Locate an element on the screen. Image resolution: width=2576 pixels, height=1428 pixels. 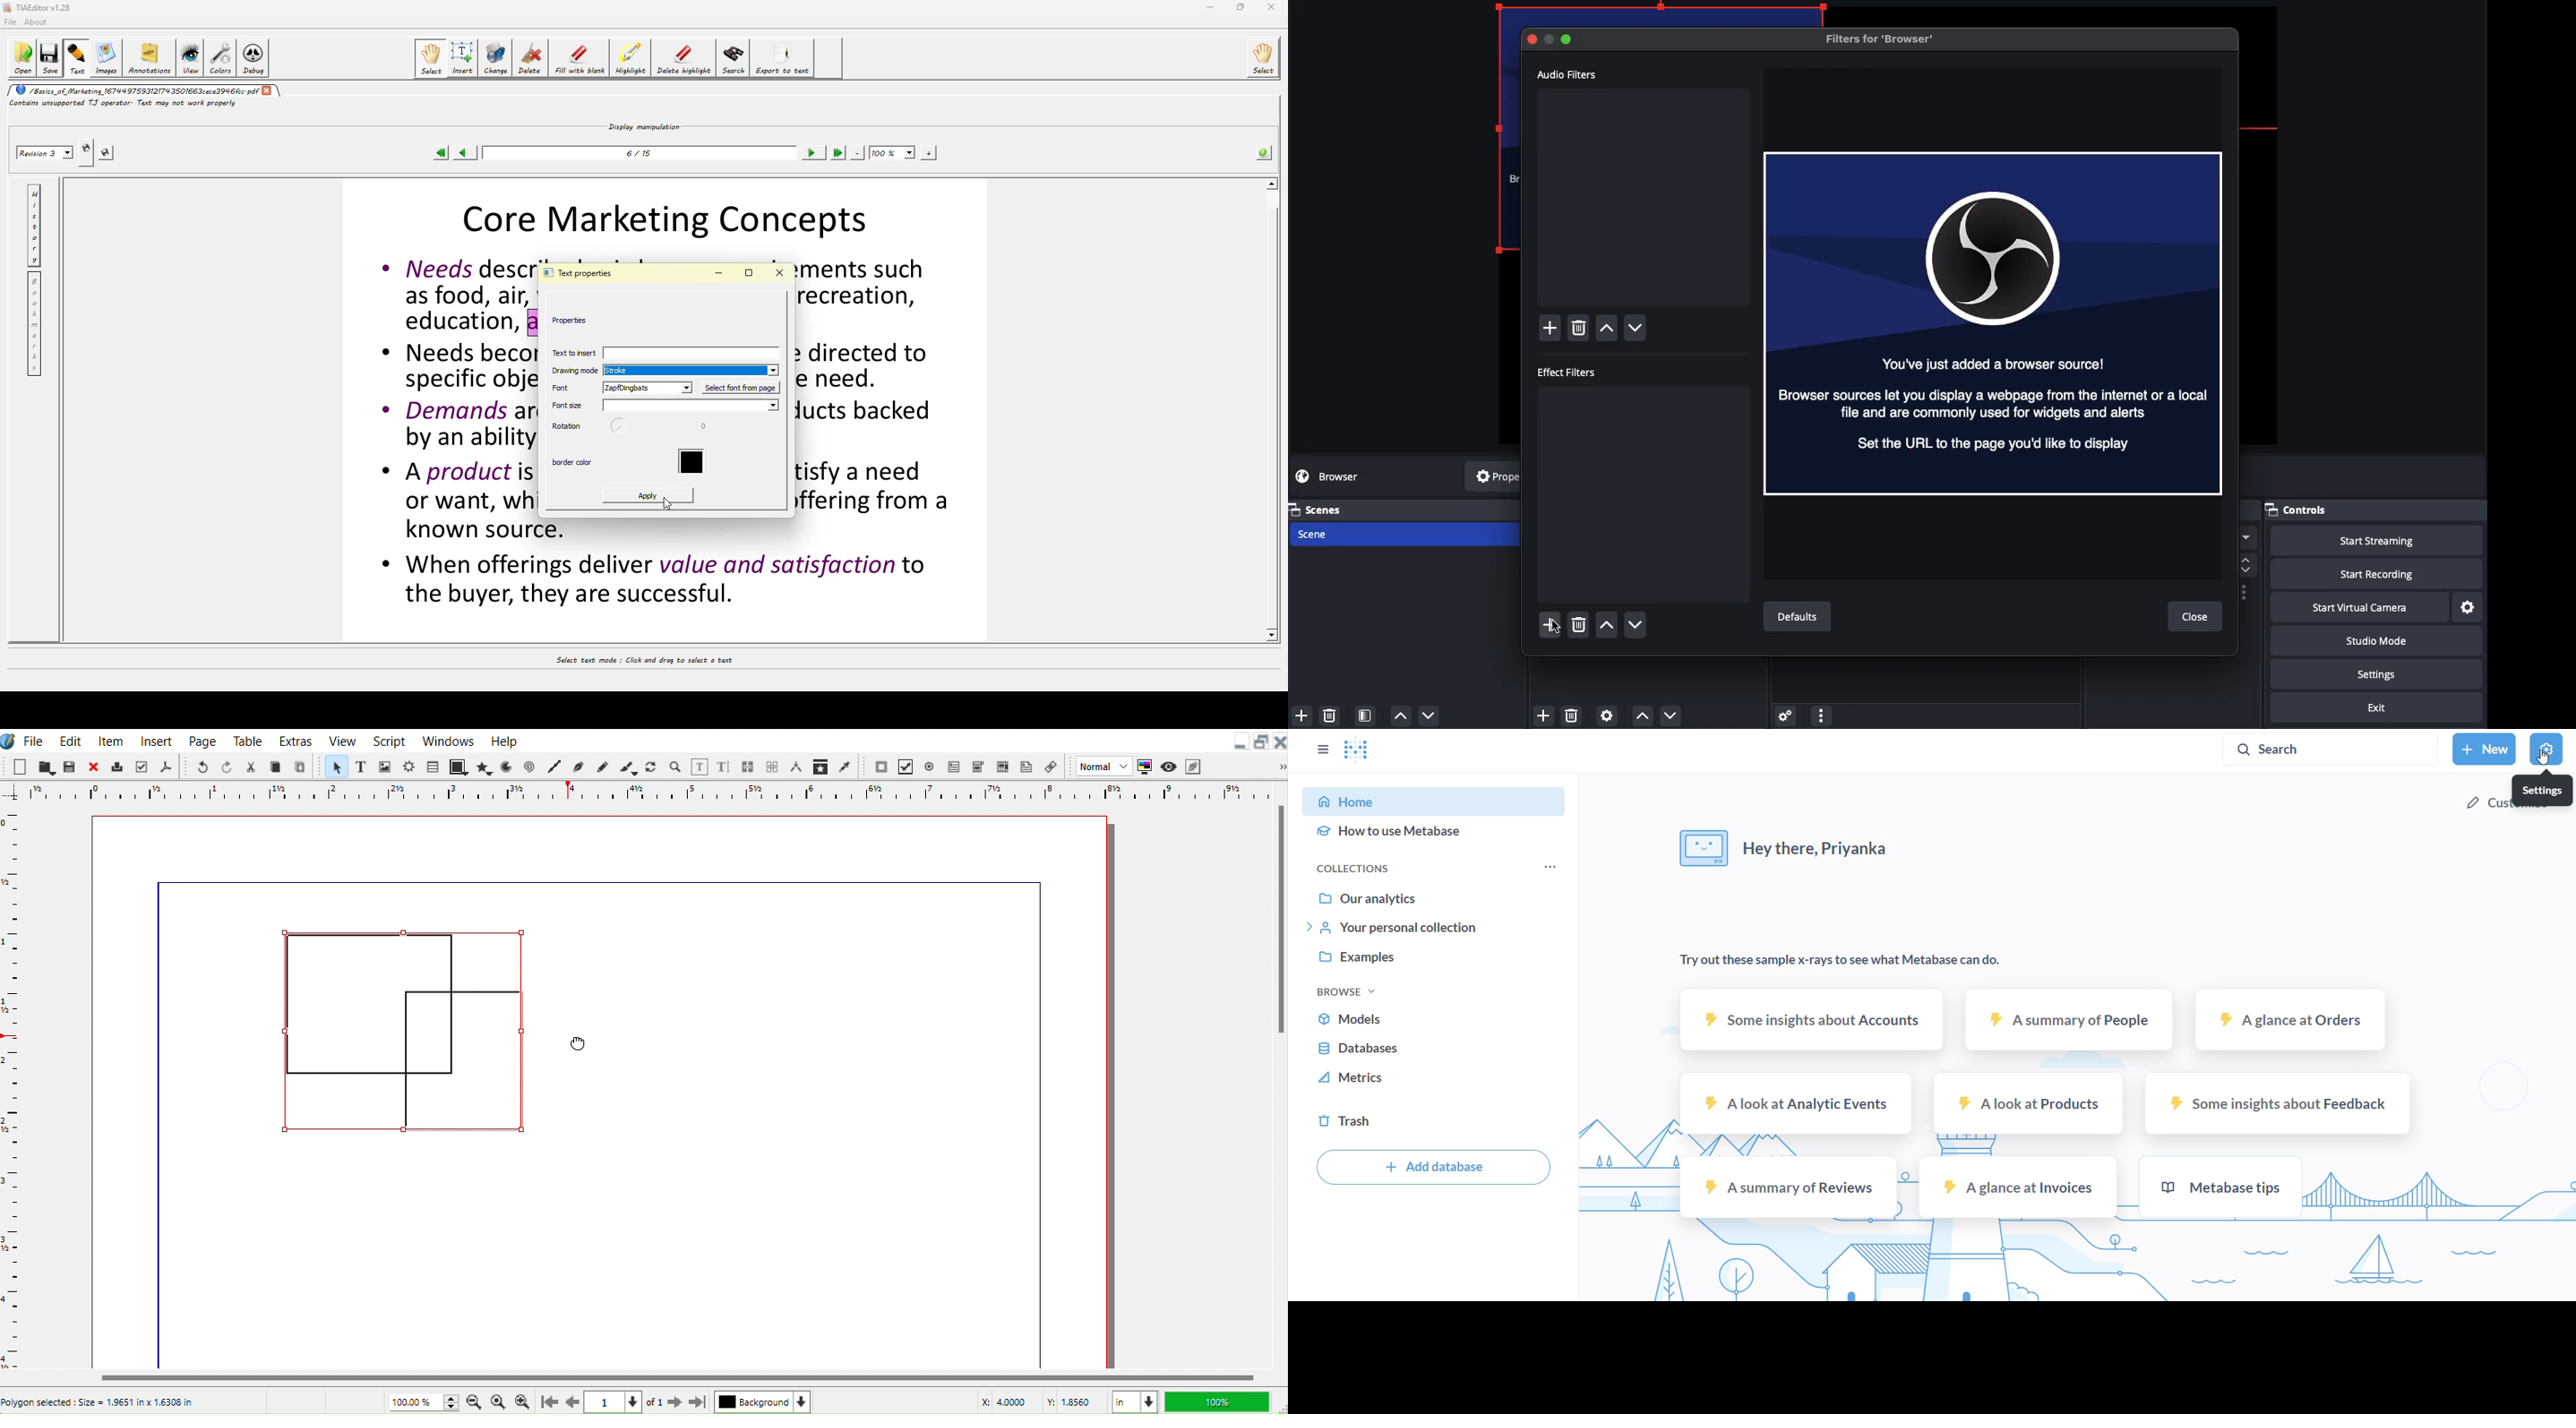
PDF Push Button is located at coordinates (881, 767).